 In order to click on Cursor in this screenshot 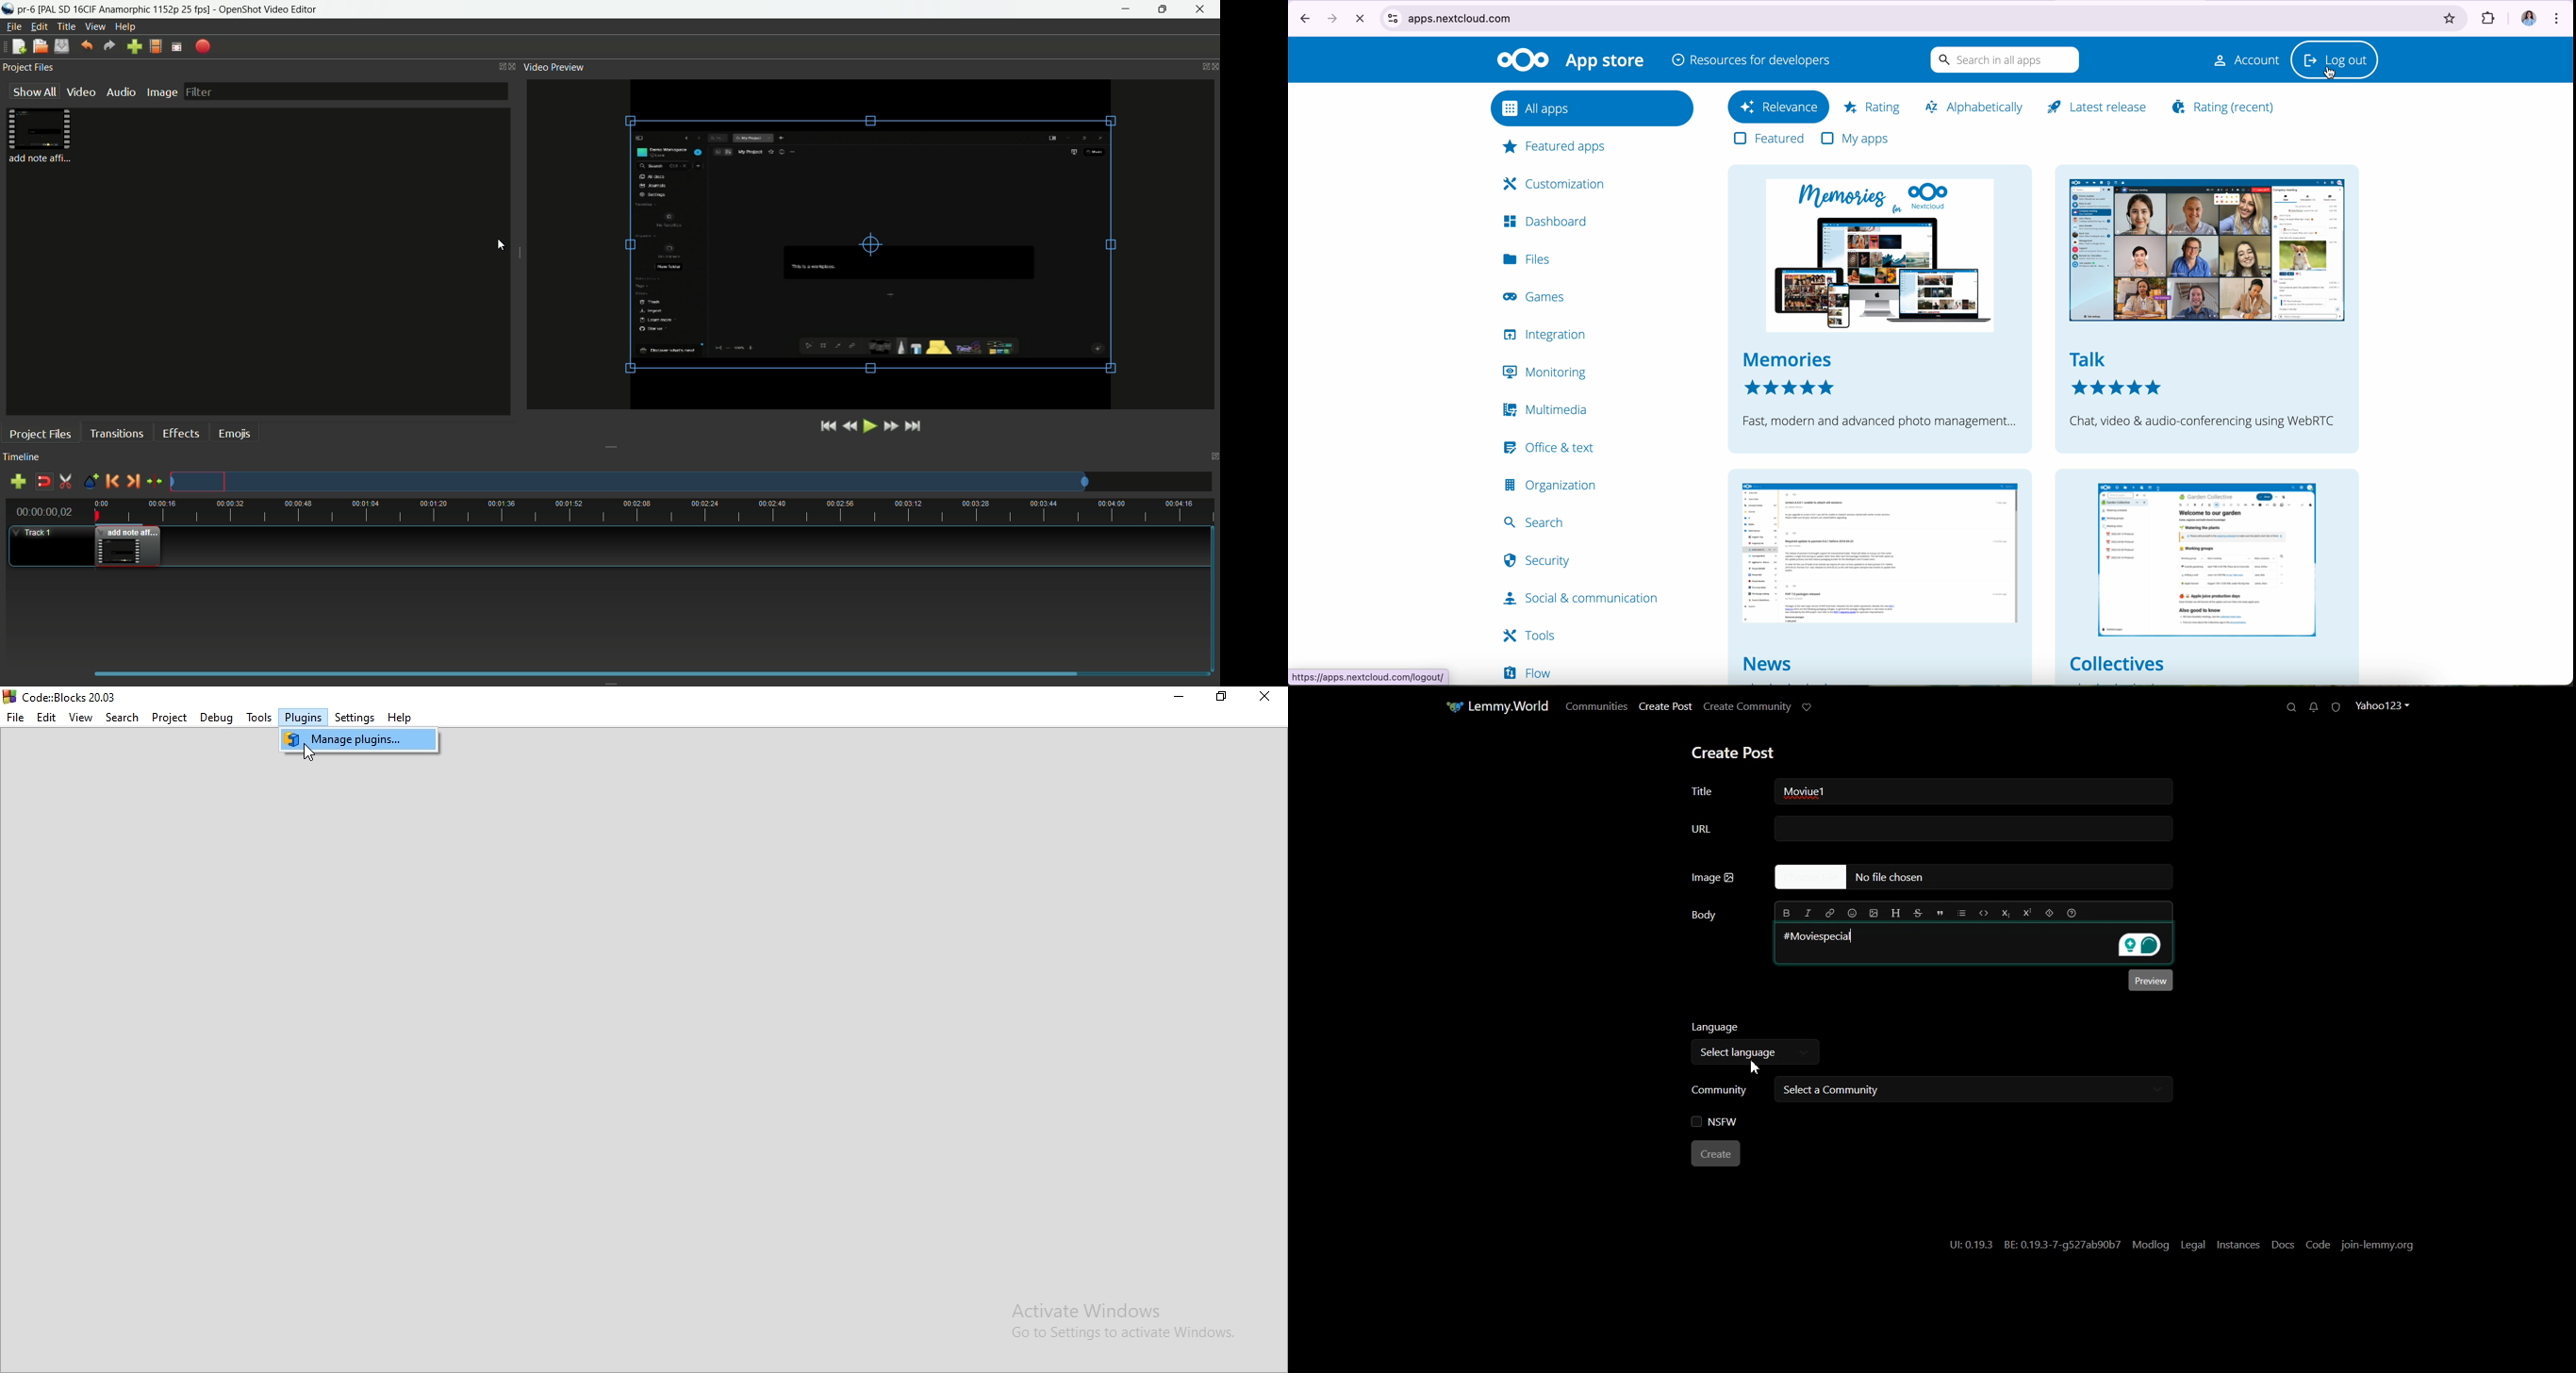, I will do `click(1752, 1067)`.